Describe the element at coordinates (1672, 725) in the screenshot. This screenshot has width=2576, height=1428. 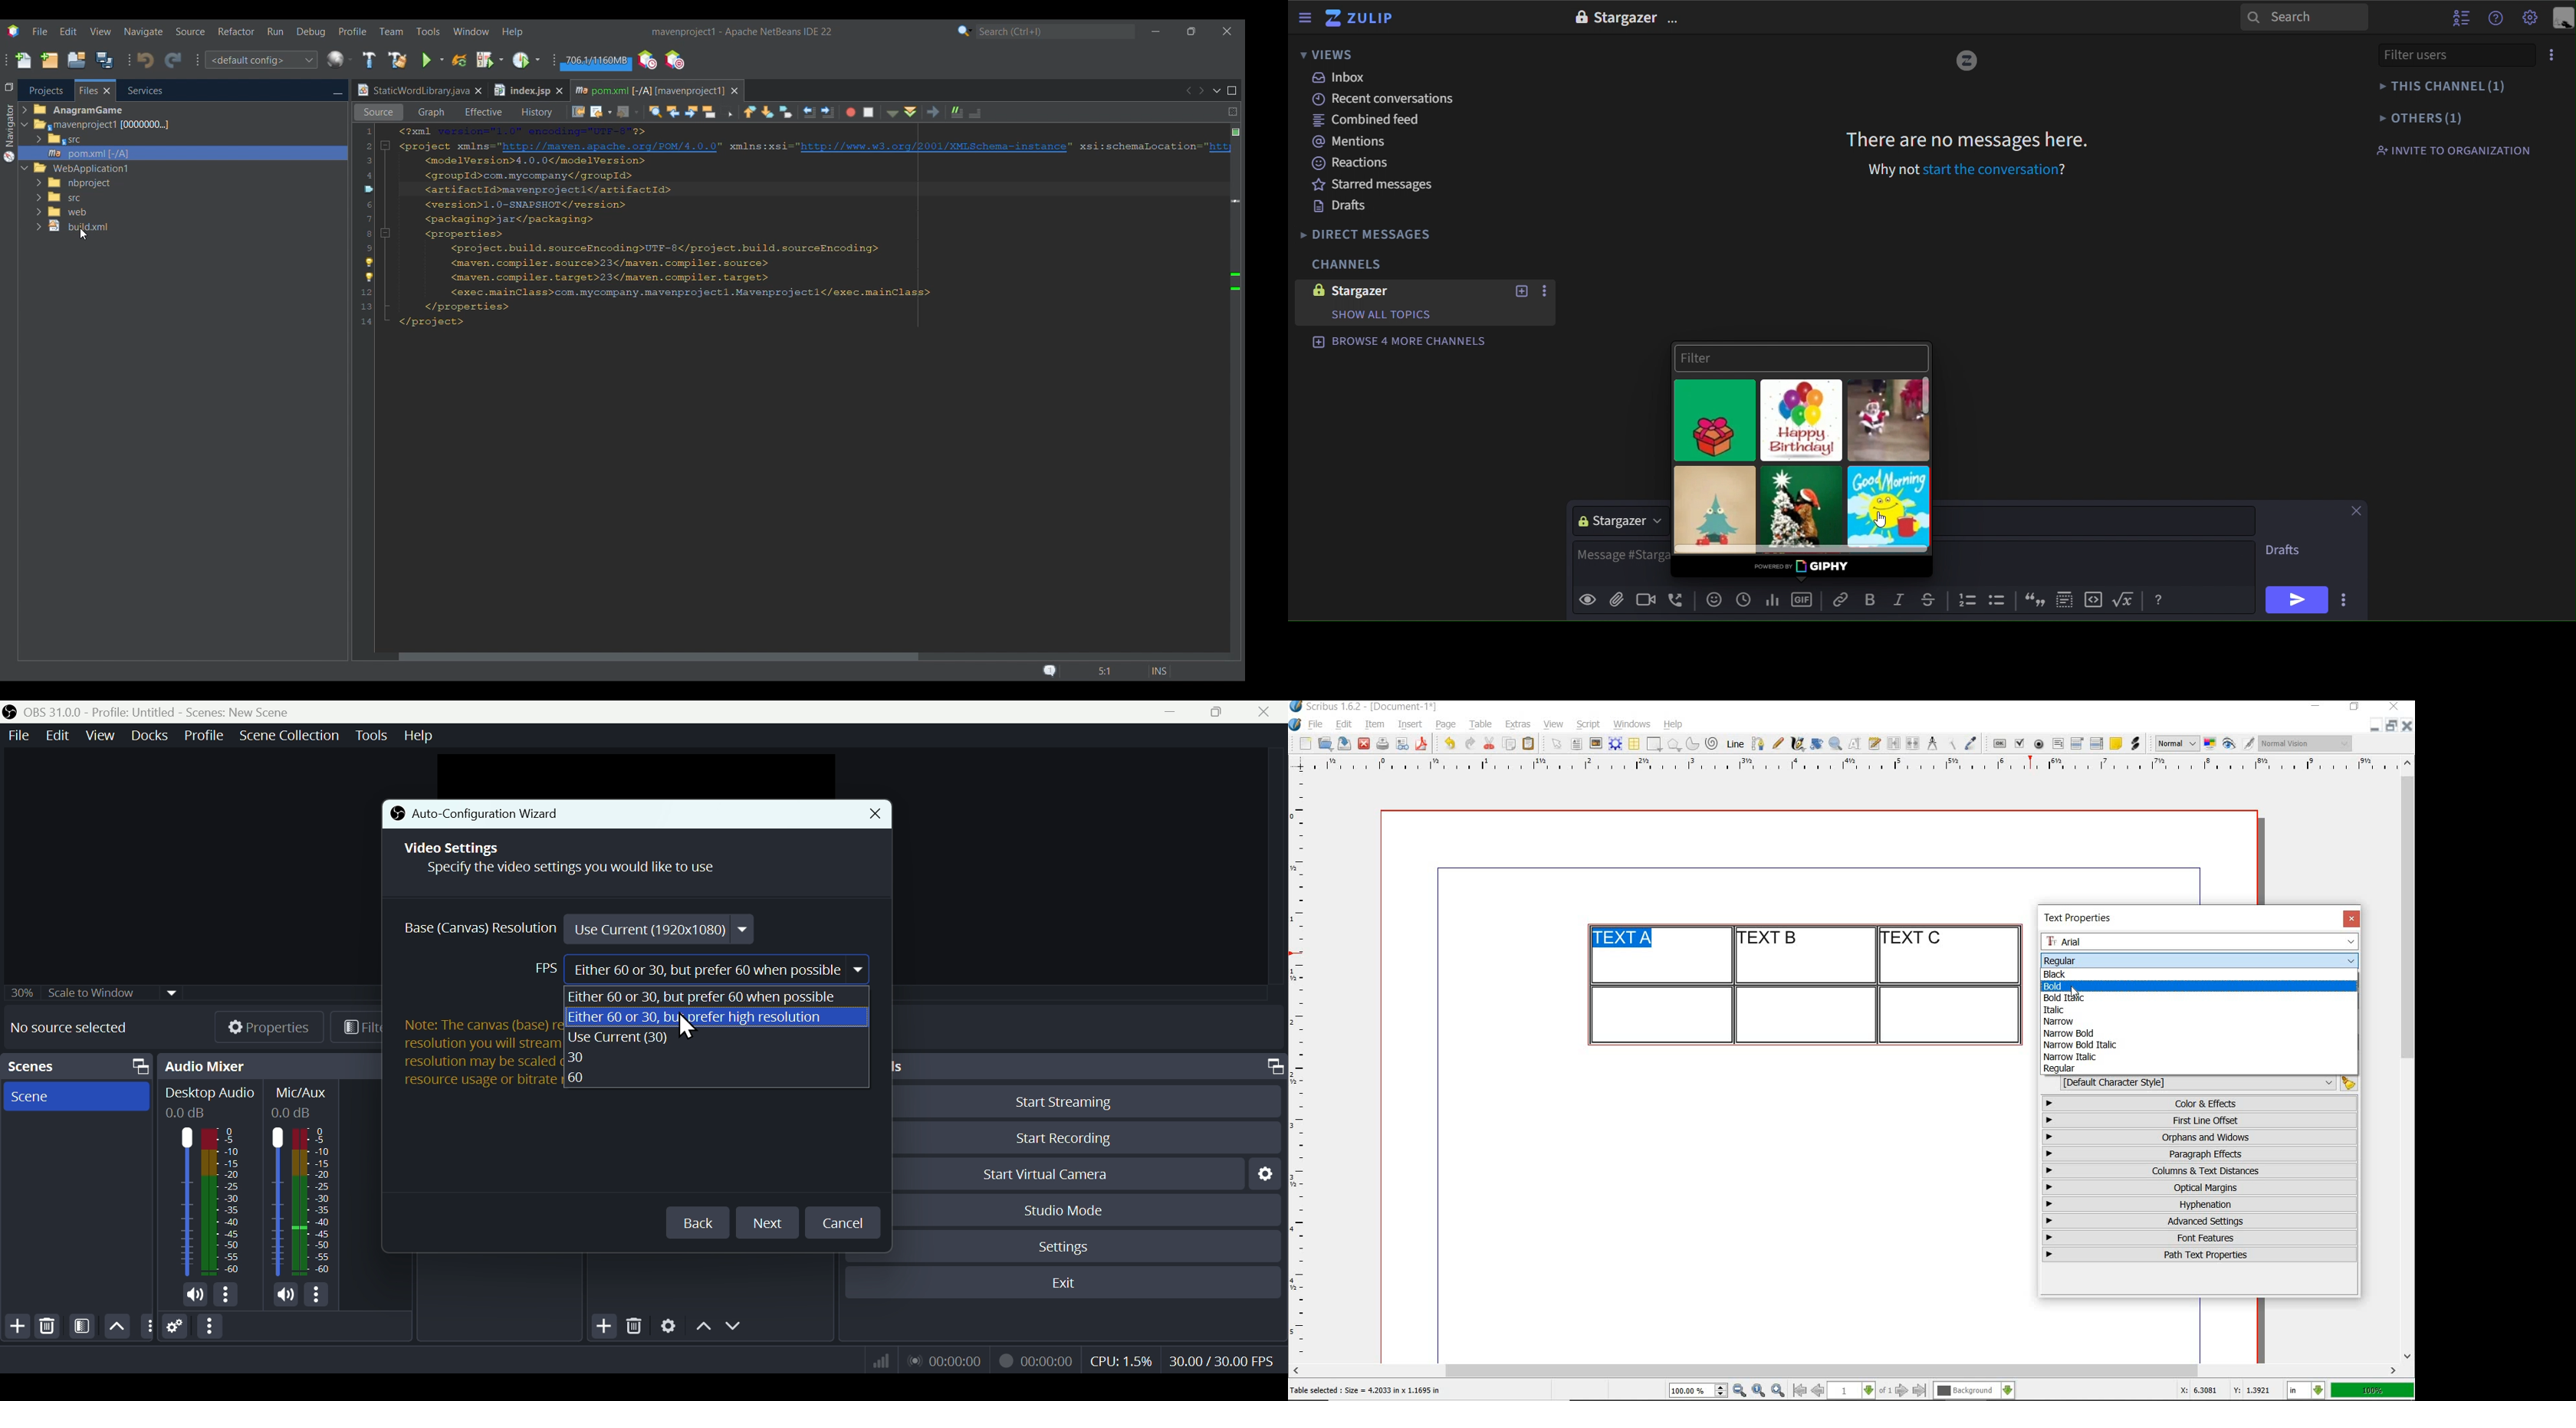
I see `help` at that location.